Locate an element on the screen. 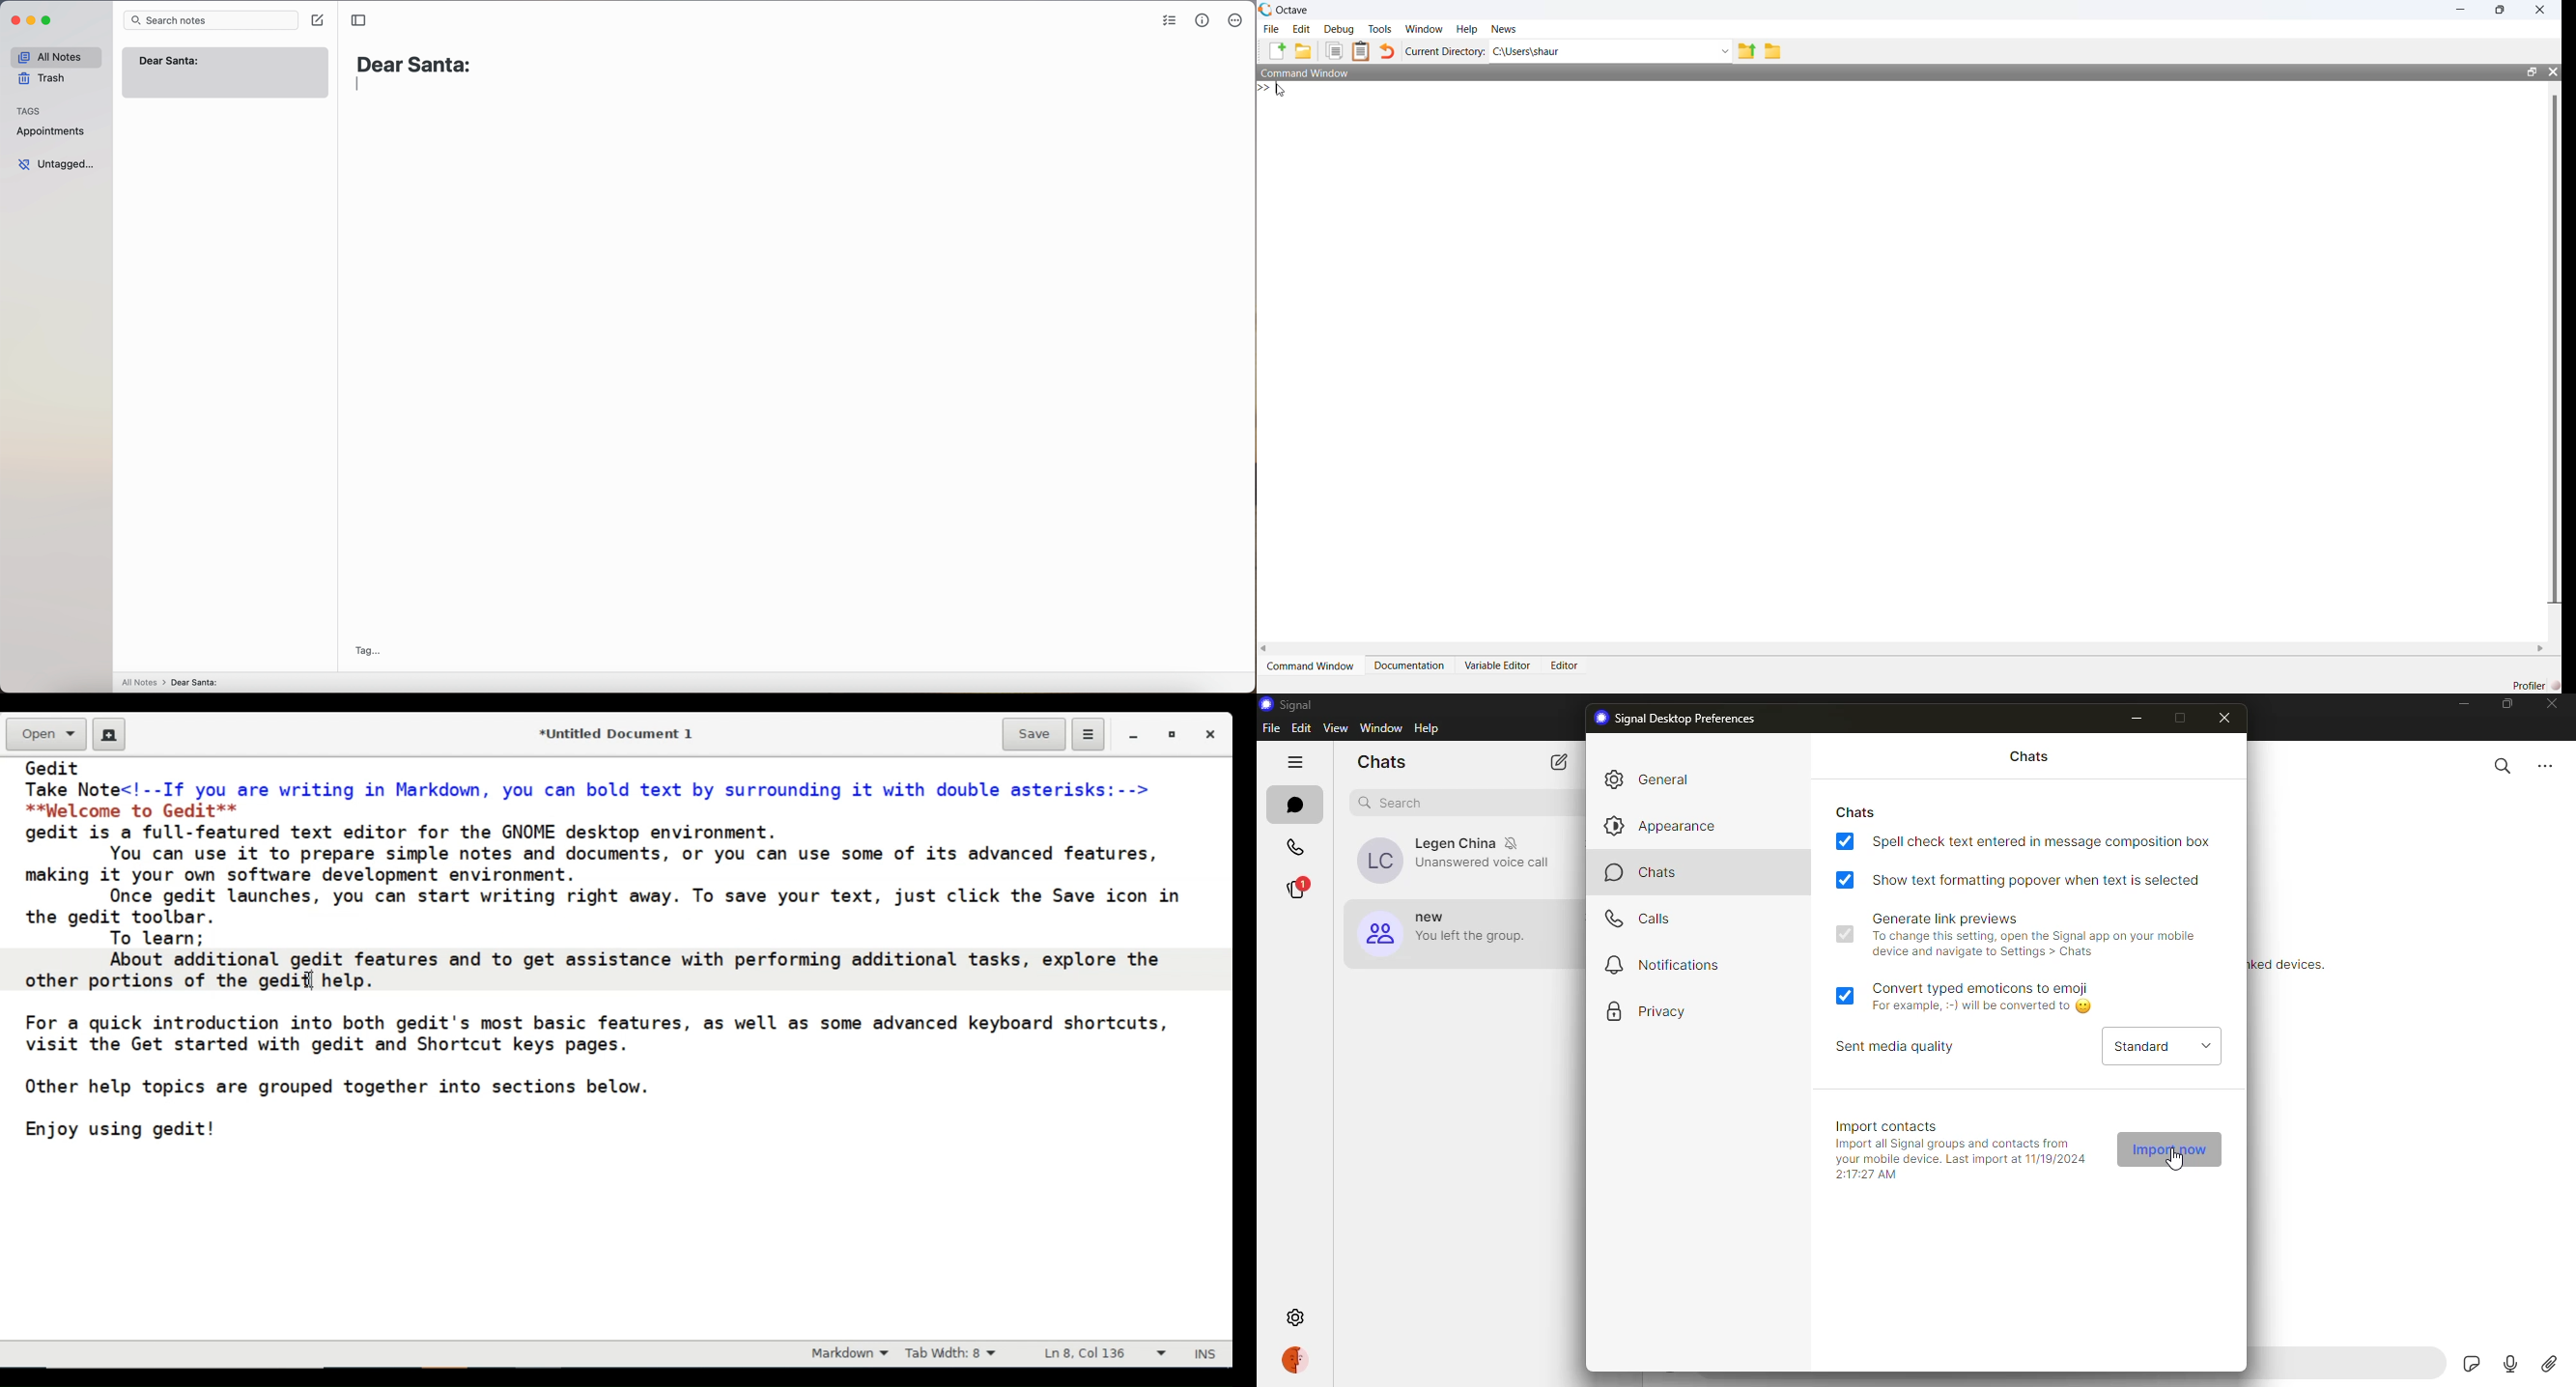 The height and width of the screenshot is (1400, 2576). close app is located at coordinates (15, 22).